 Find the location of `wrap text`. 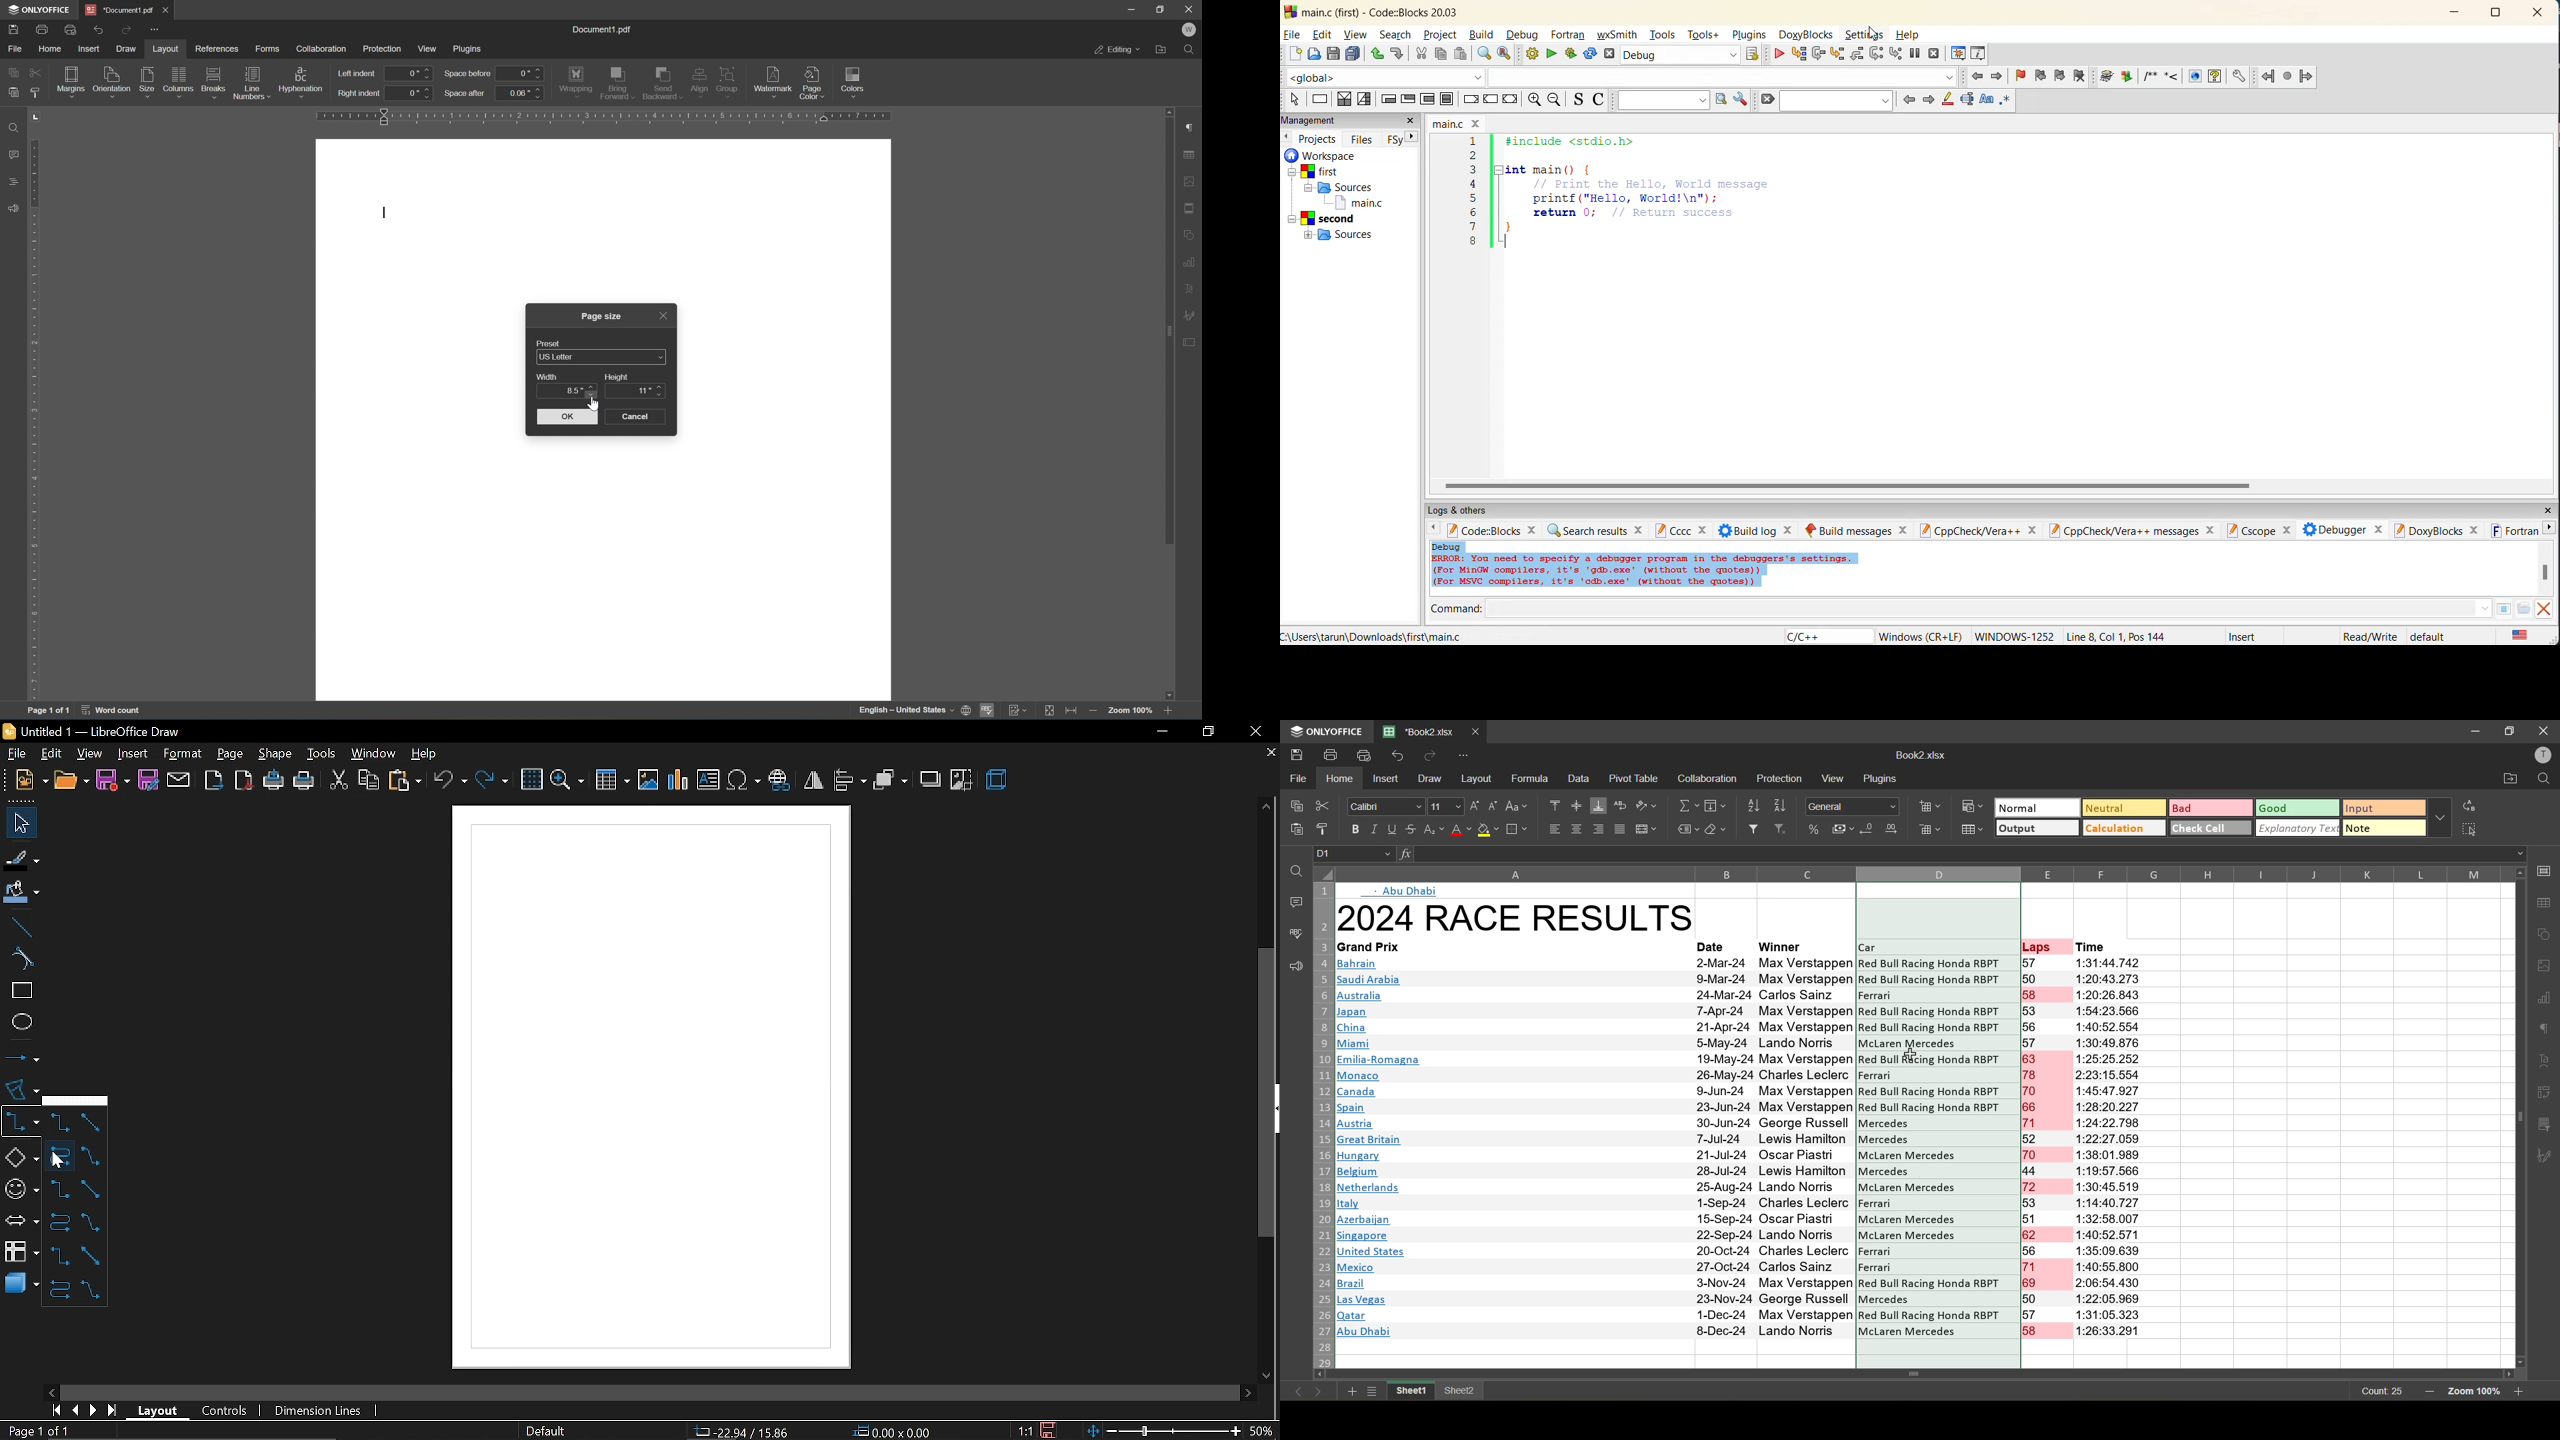

wrap text is located at coordinates (1620, 807).